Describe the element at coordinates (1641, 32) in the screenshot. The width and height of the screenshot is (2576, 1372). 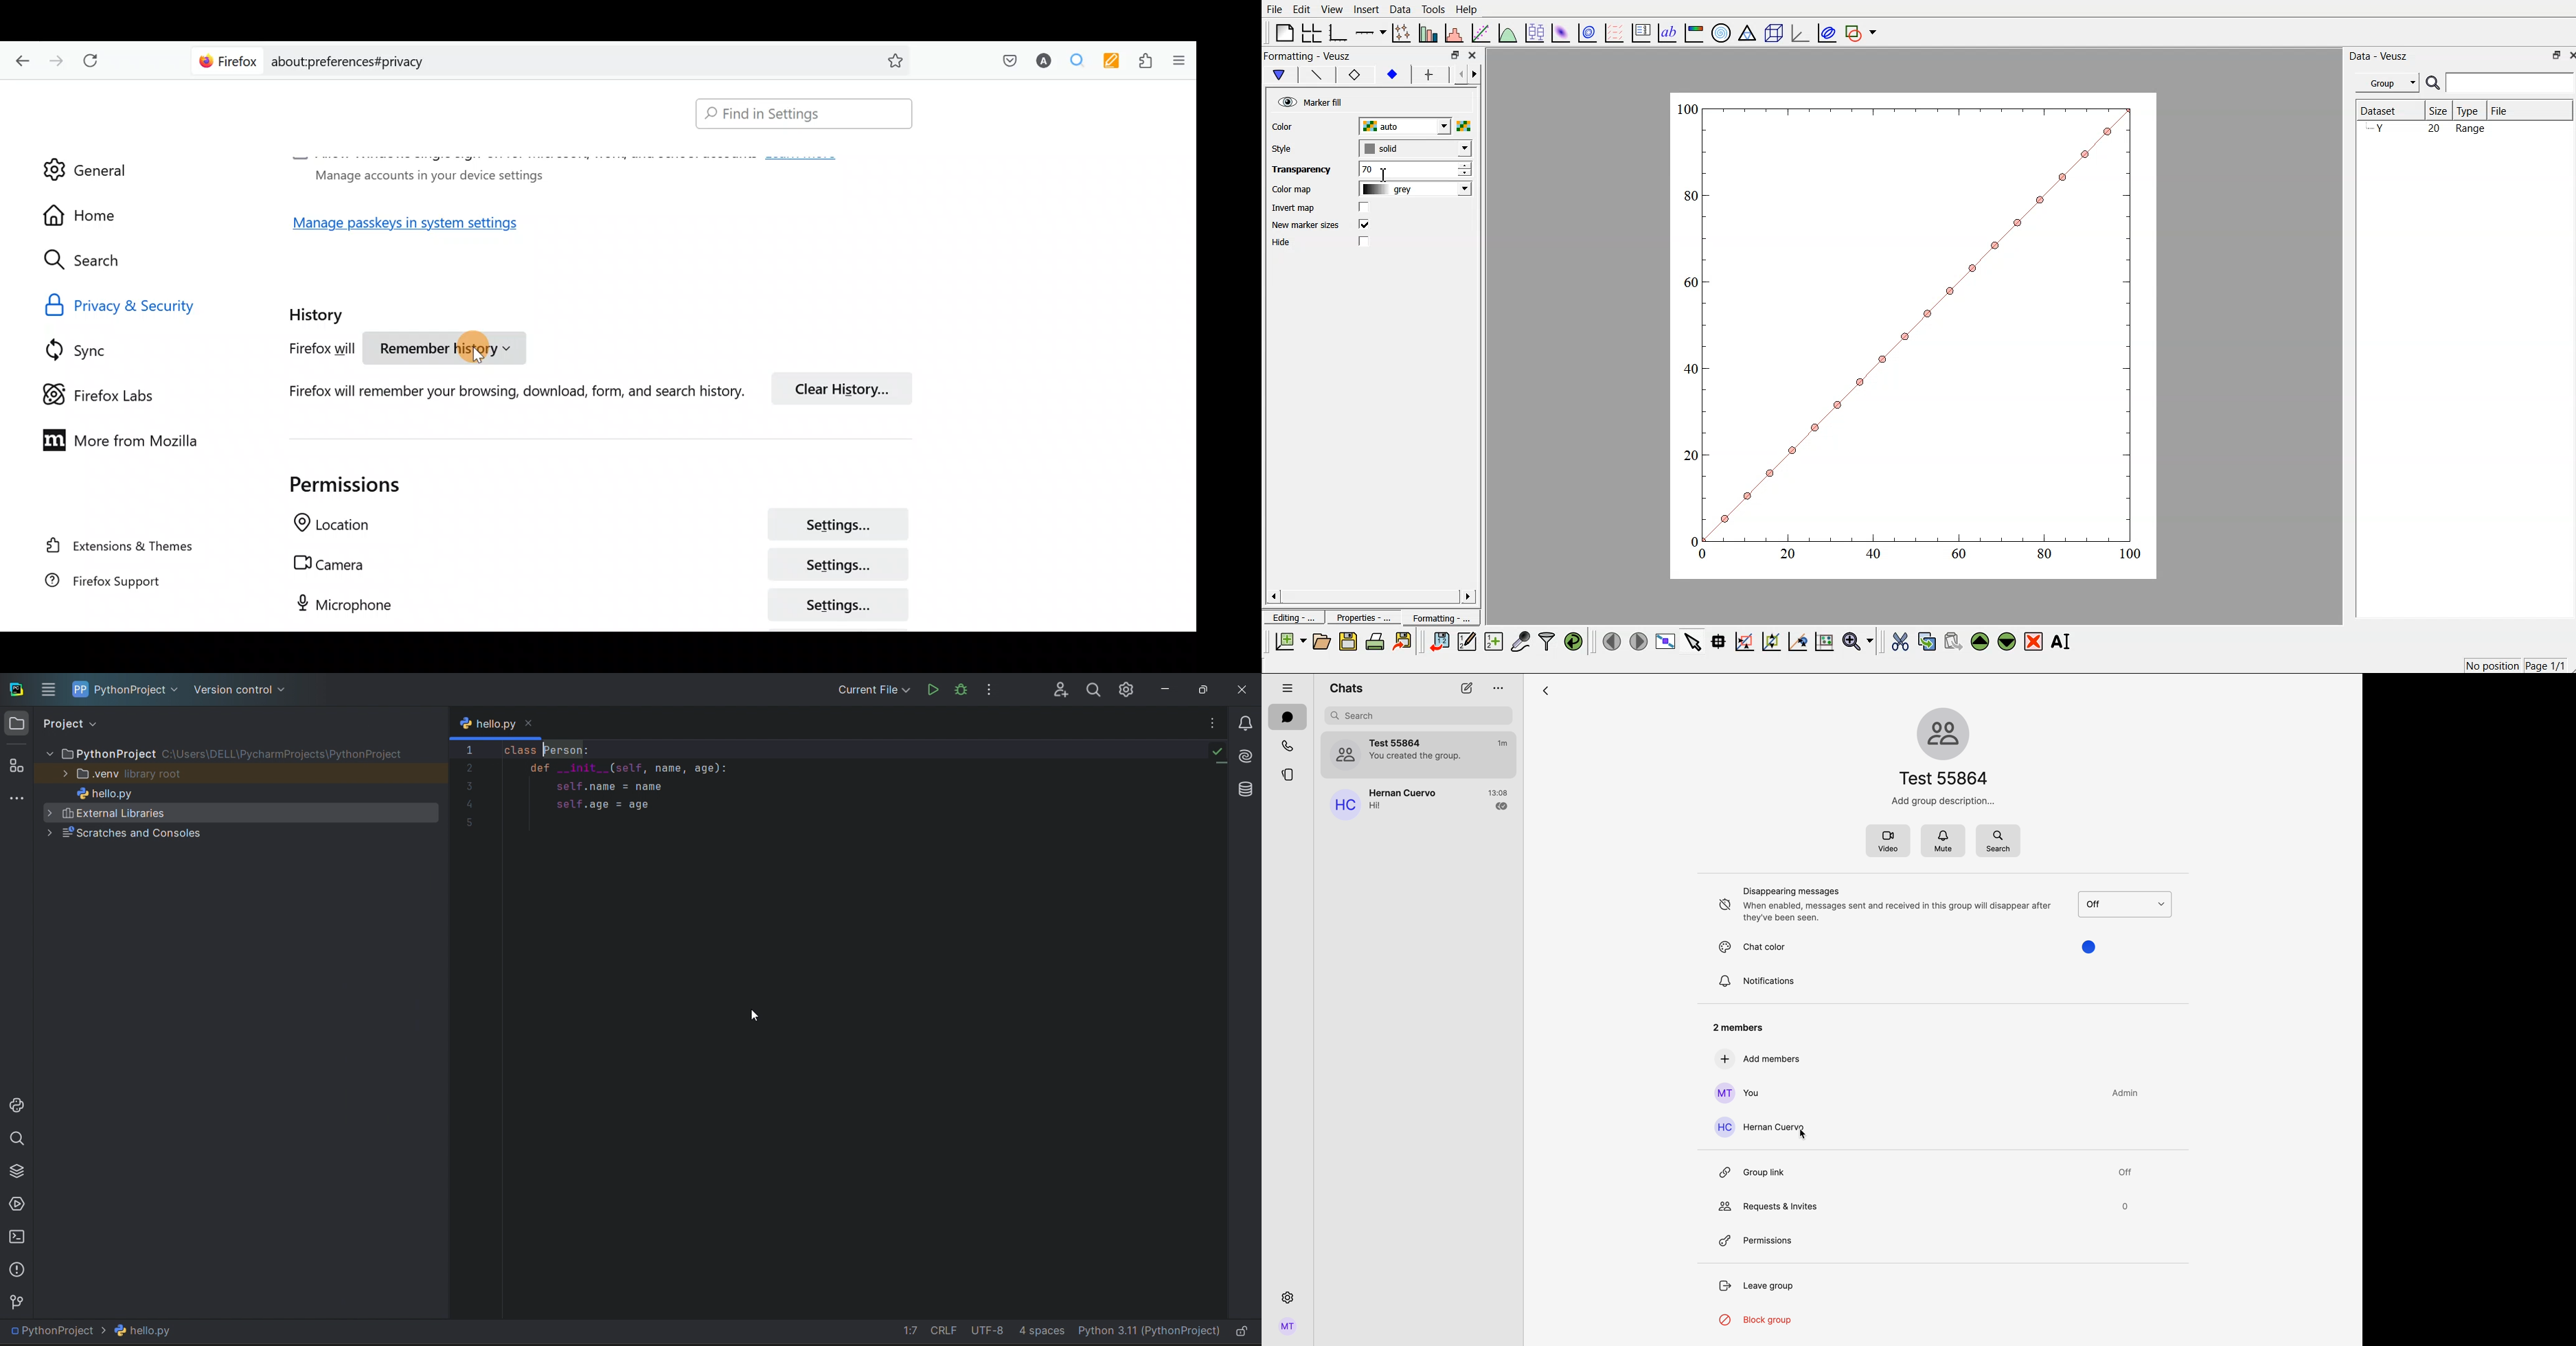
I see `plot key` at that location.